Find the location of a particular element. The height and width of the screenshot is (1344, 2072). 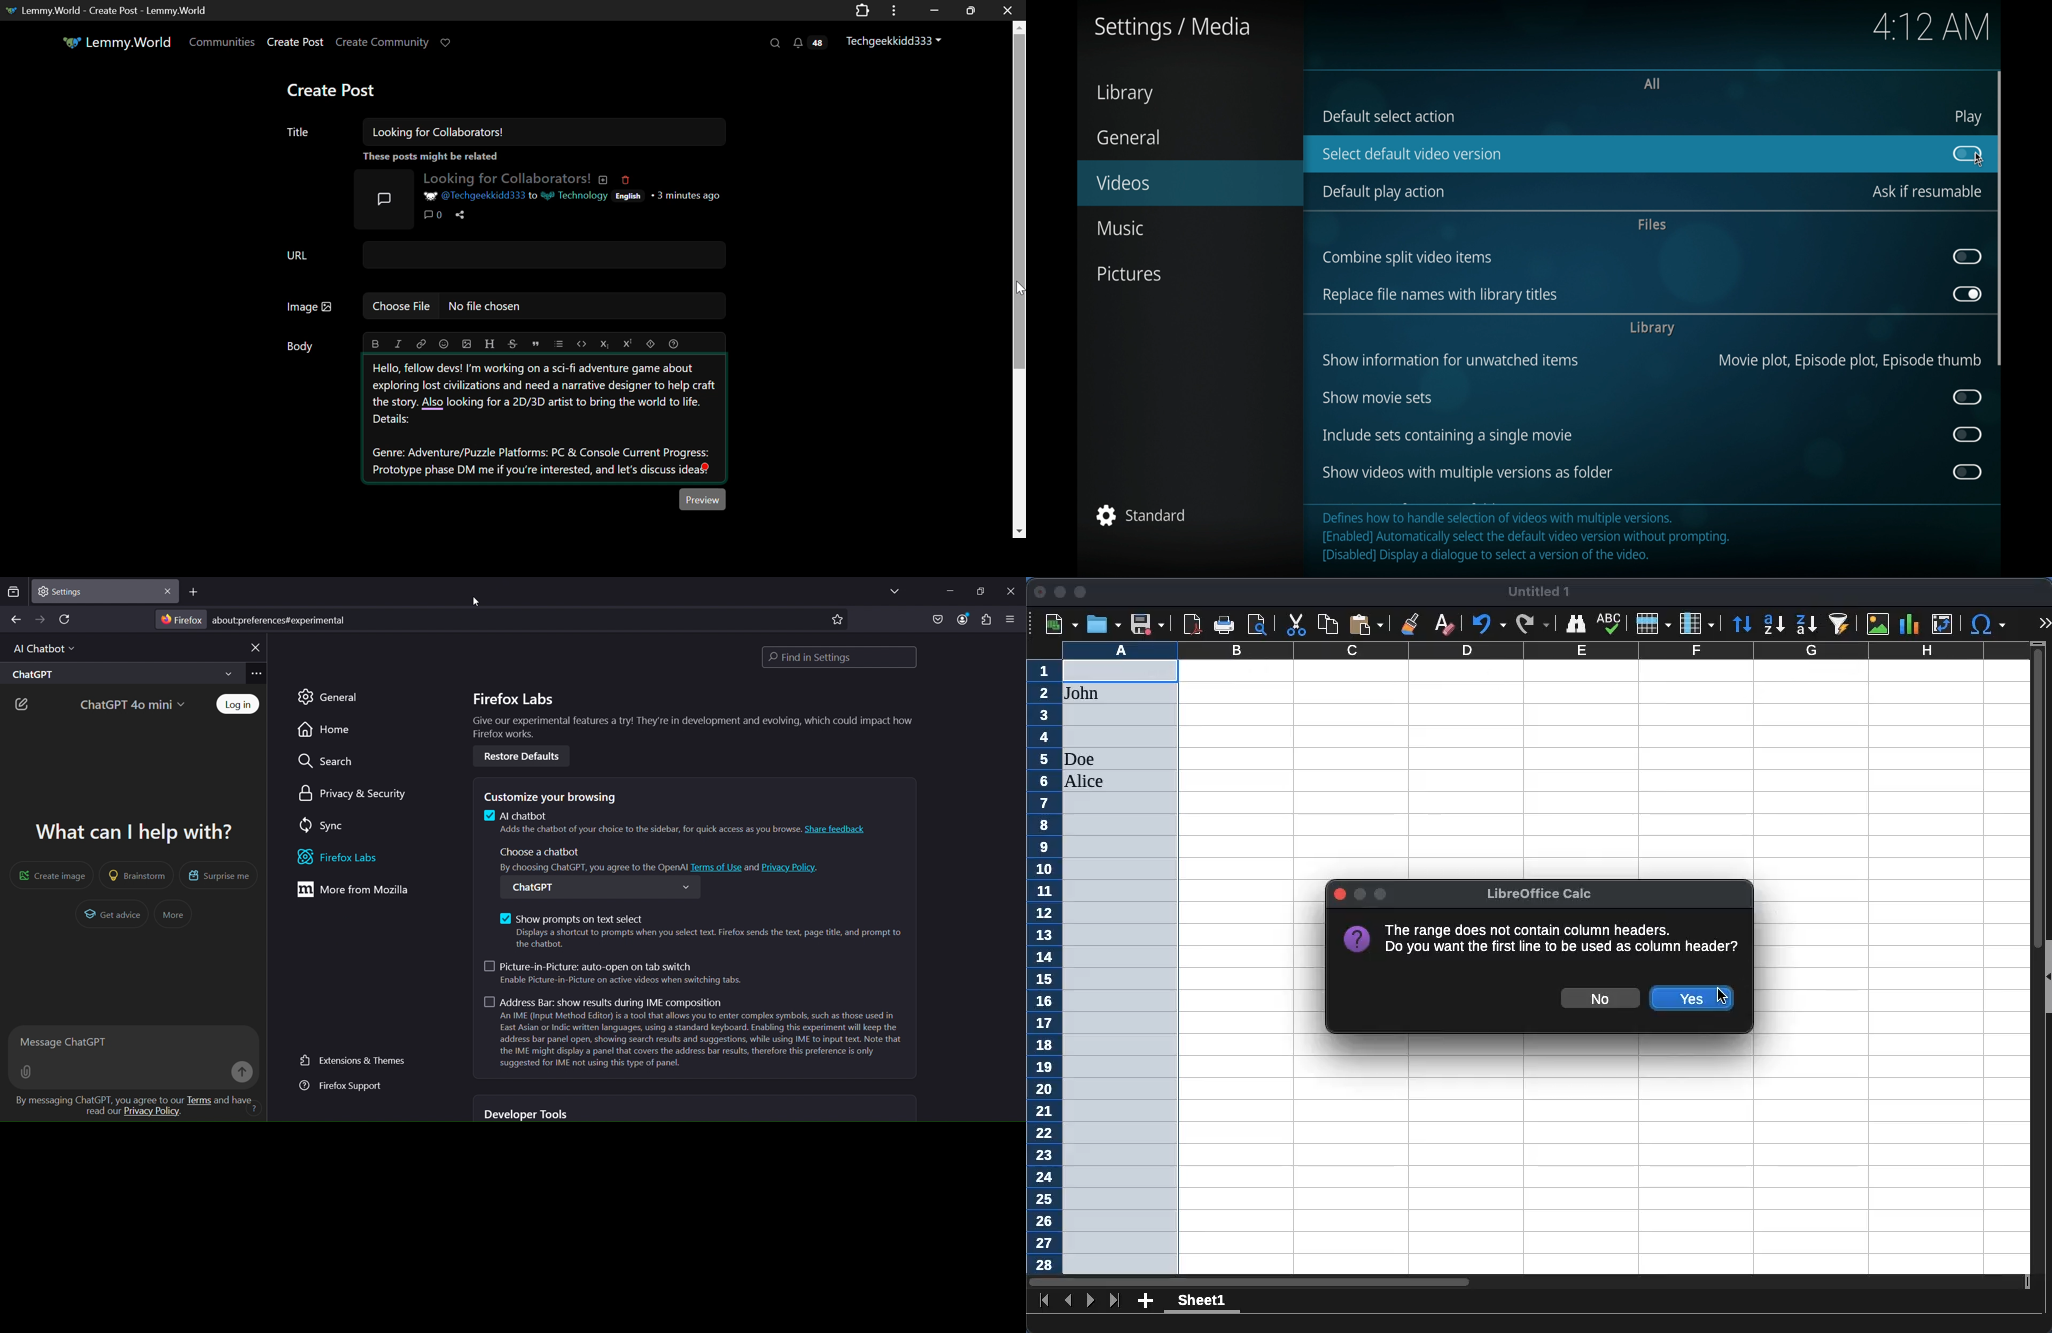

sort is located at coordinates (1744, 624).